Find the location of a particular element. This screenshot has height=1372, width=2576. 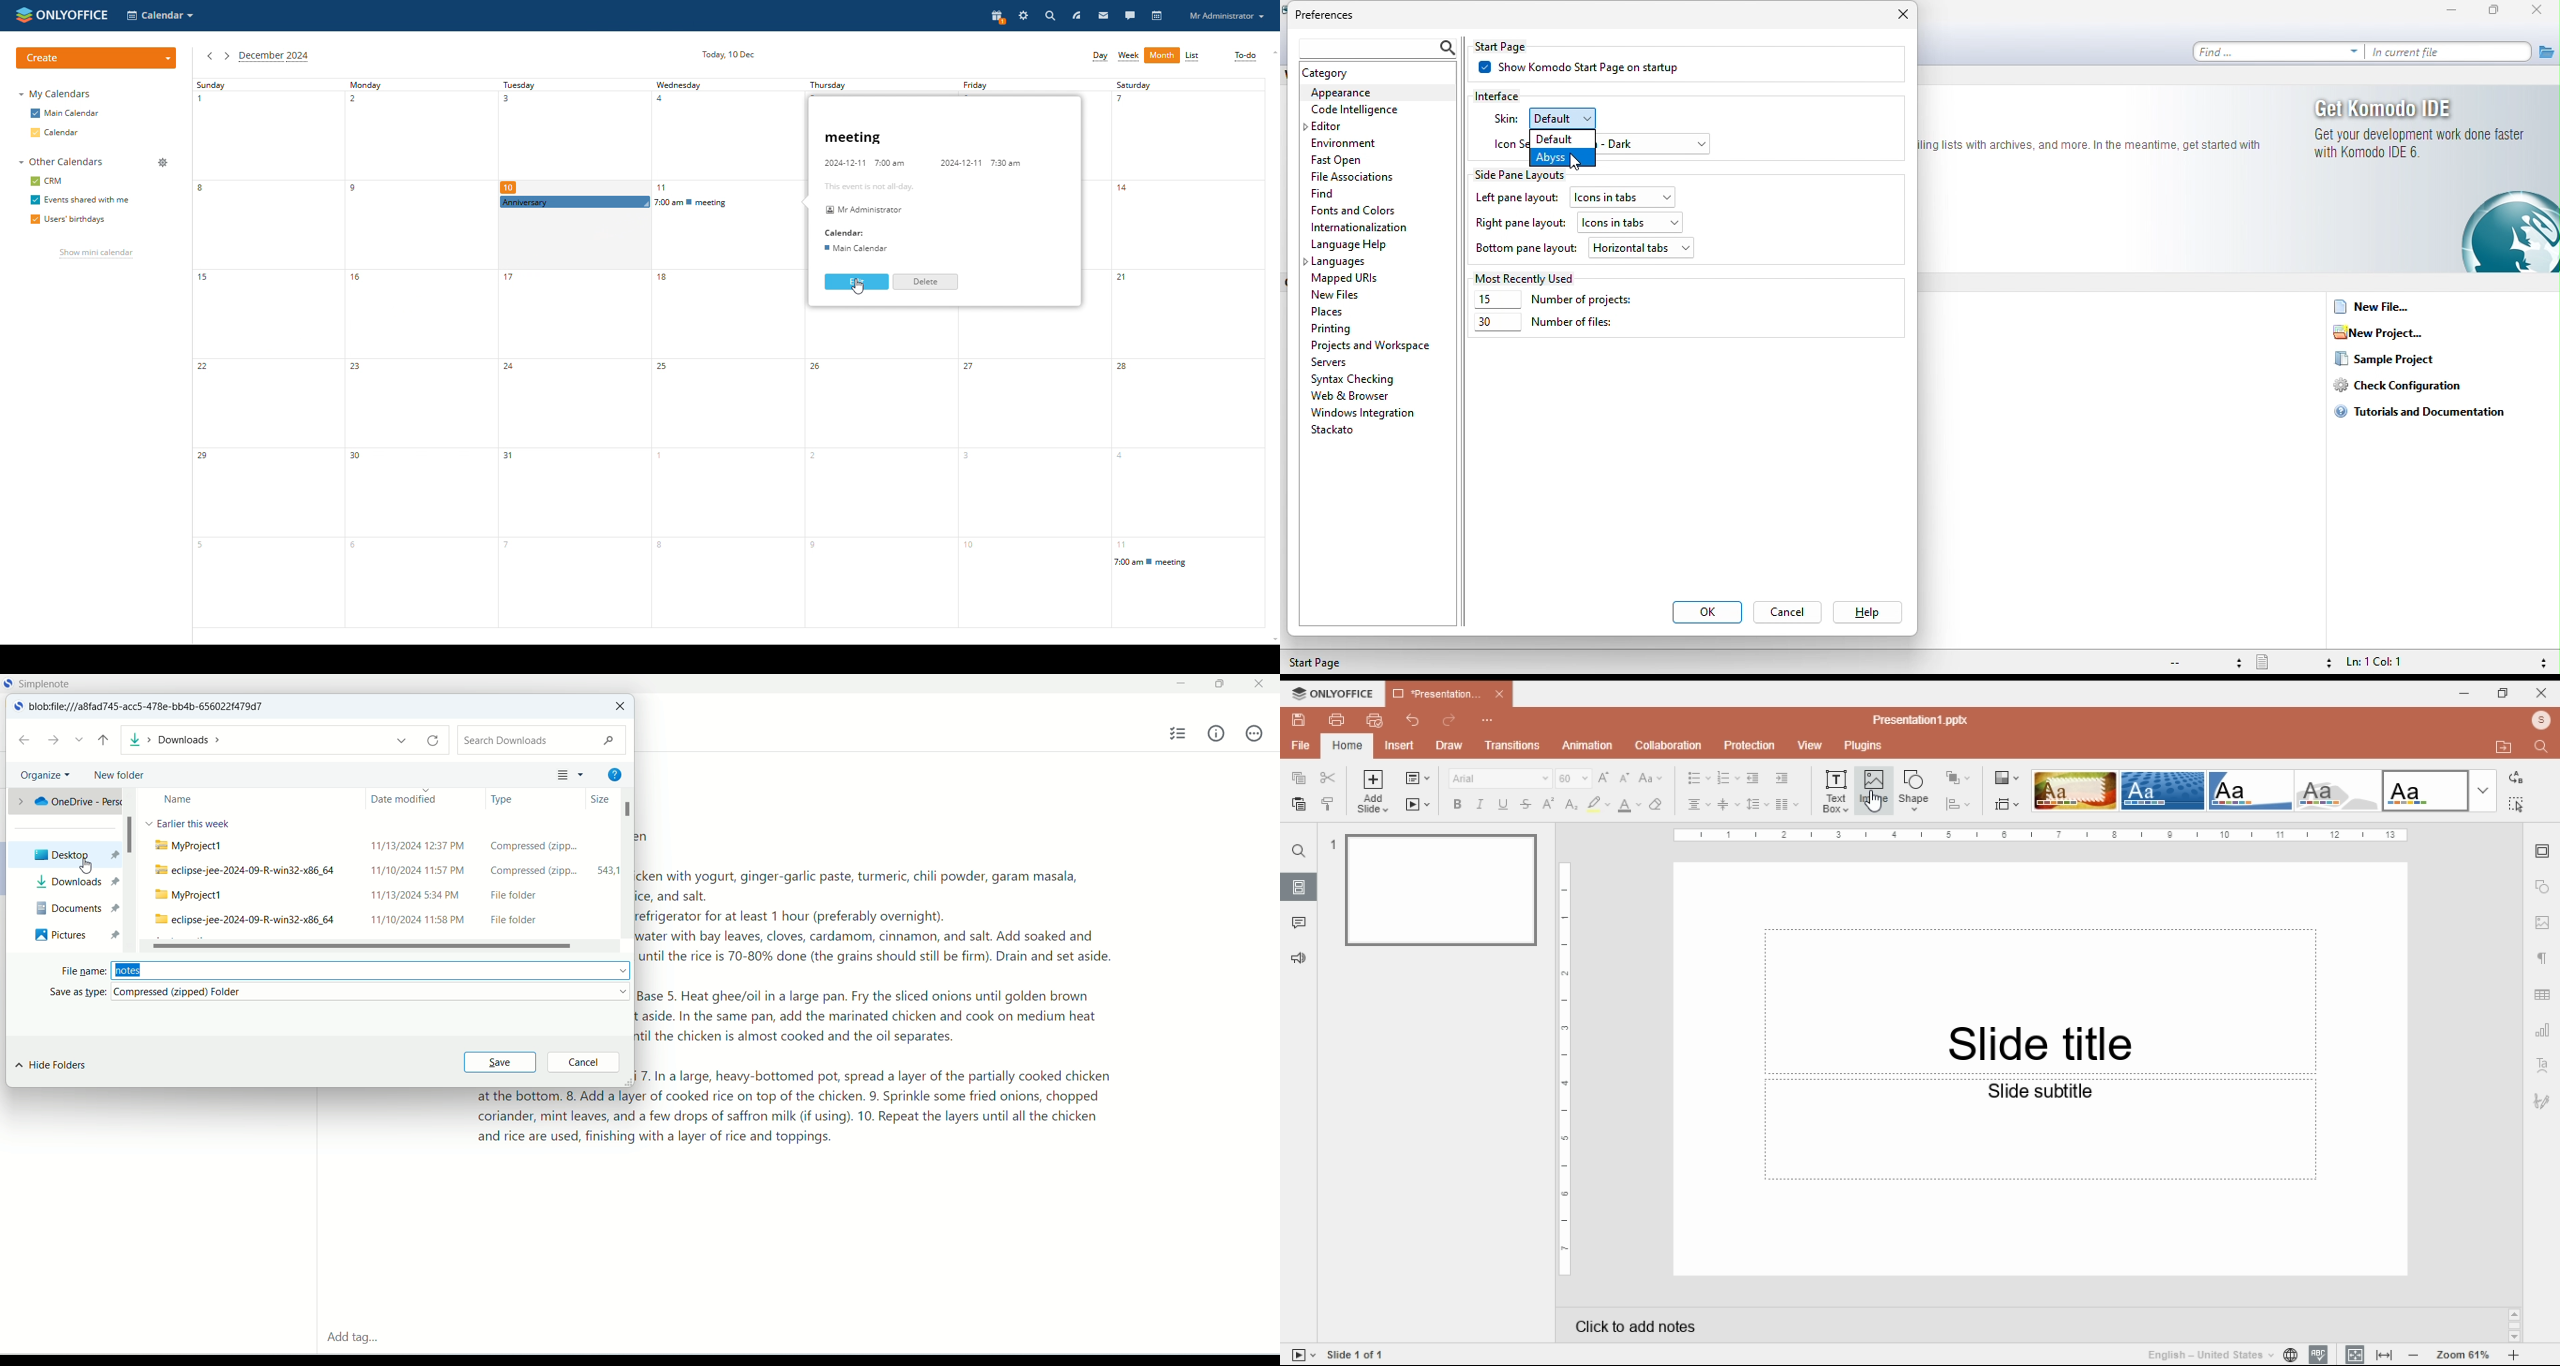

type is located at coordinates (522, 797).